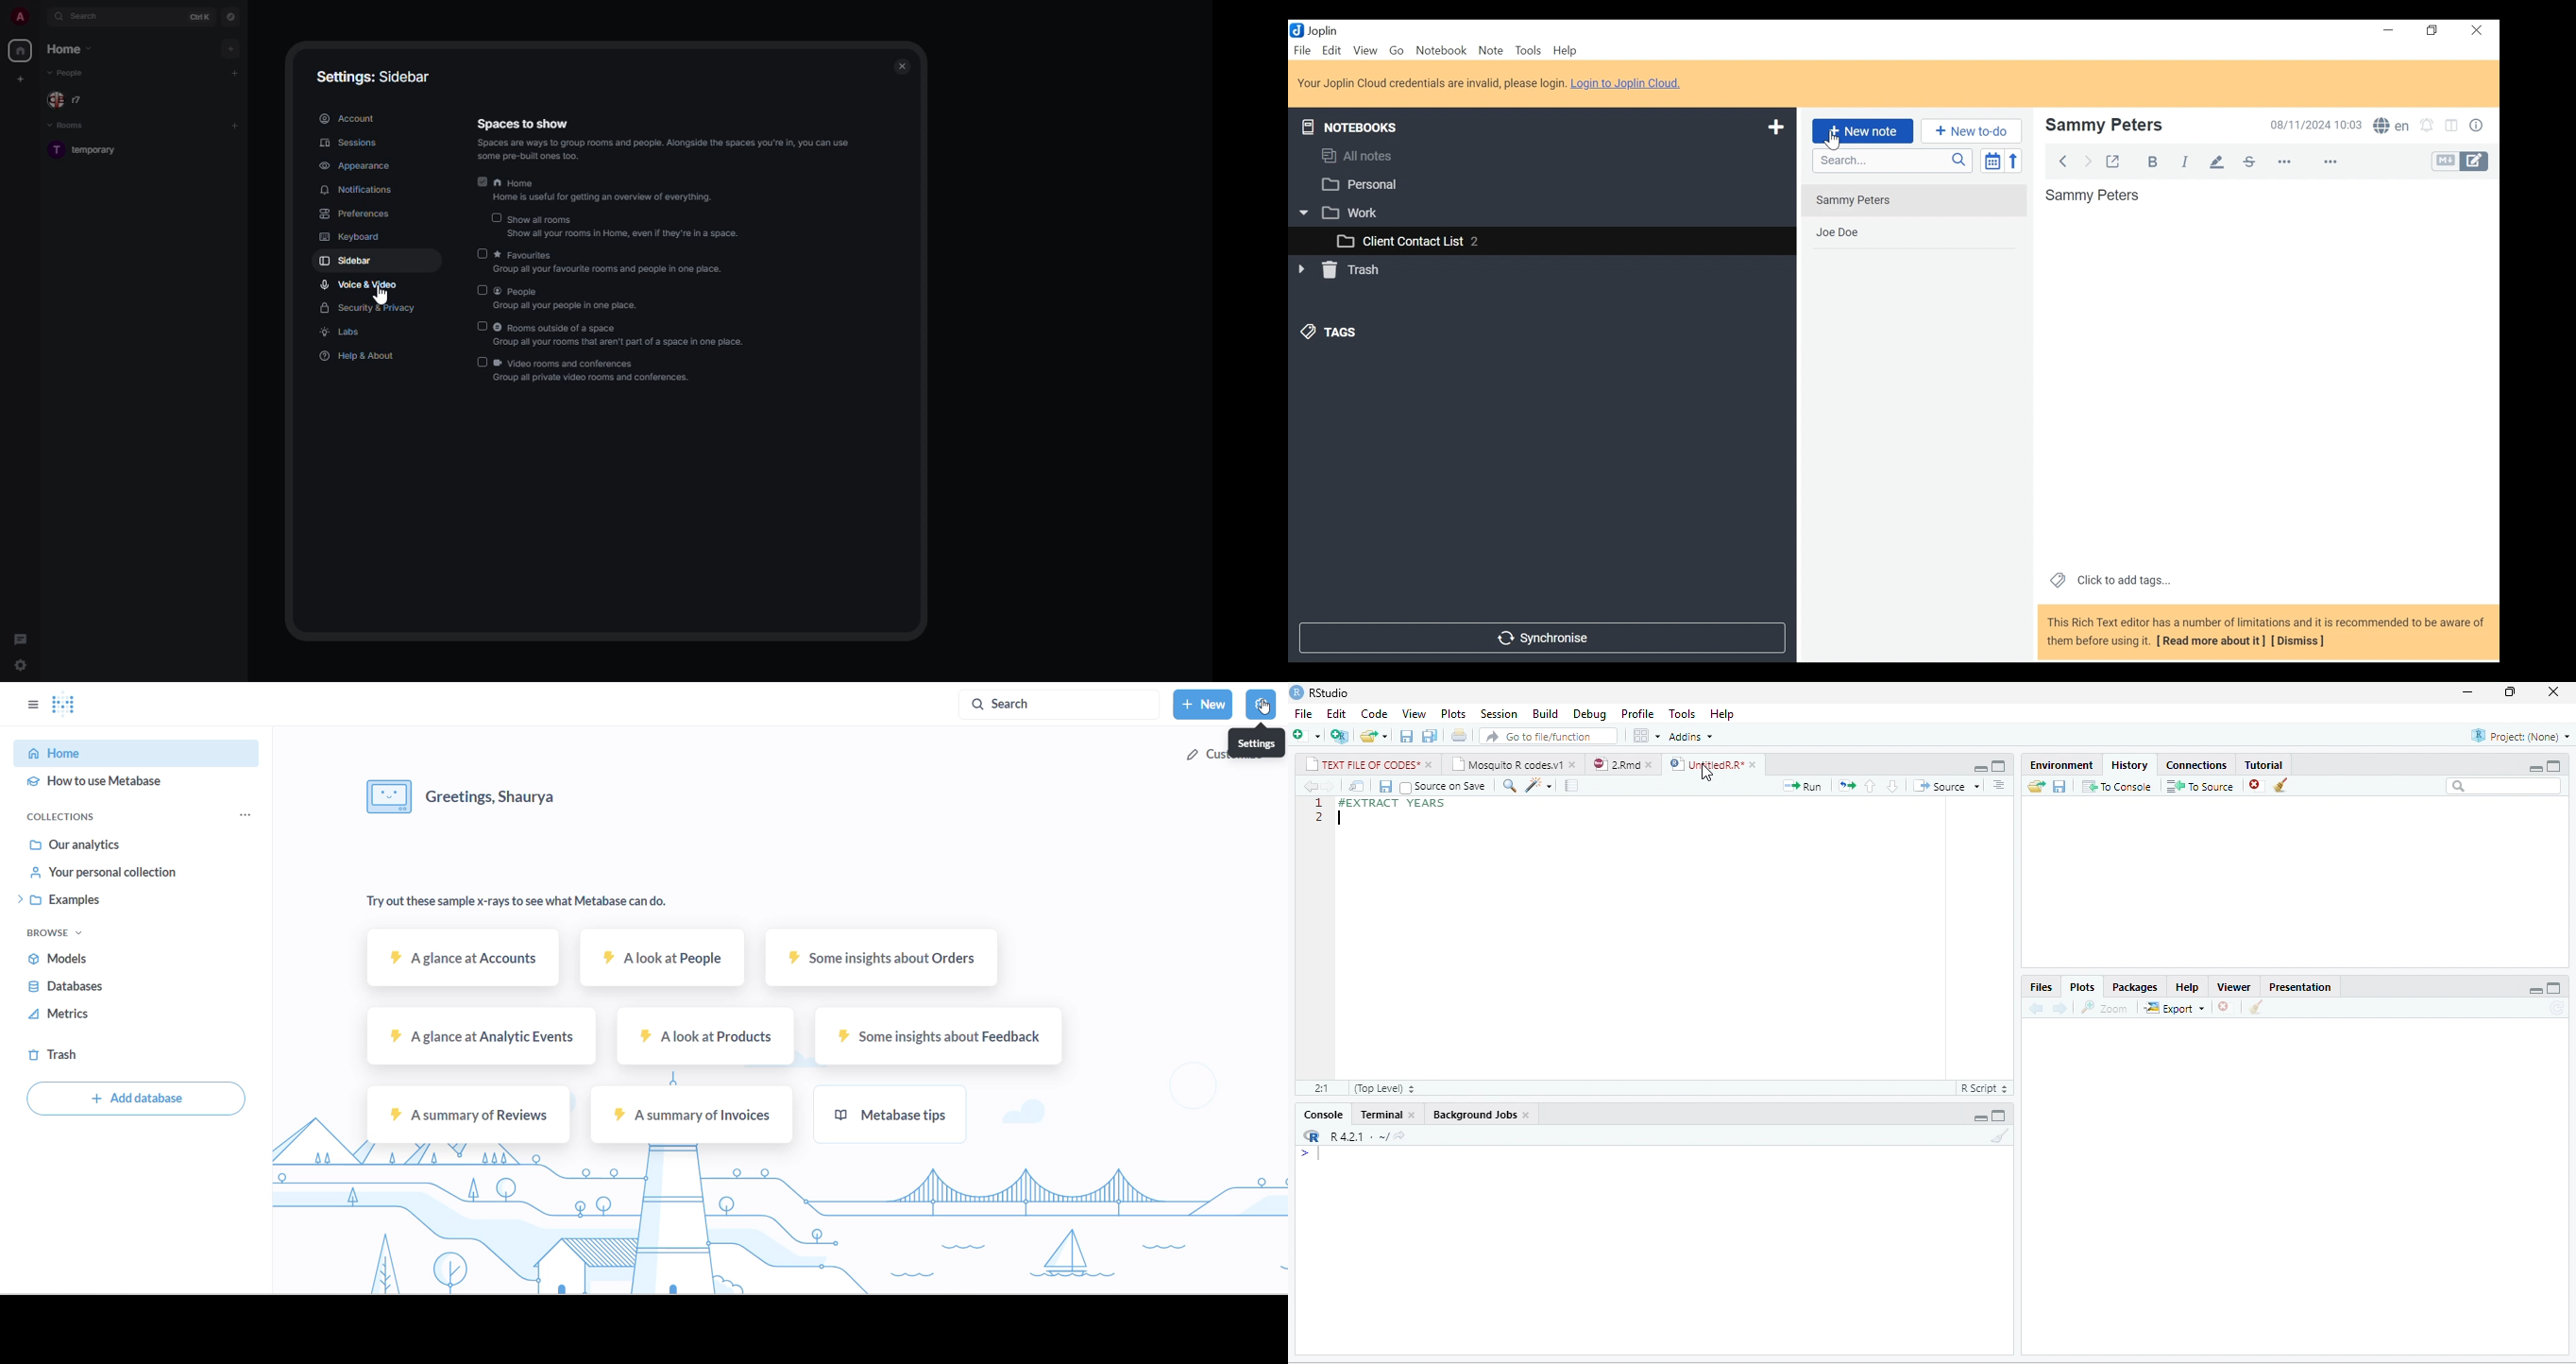  I want to click on >, so click(1311, 1154).